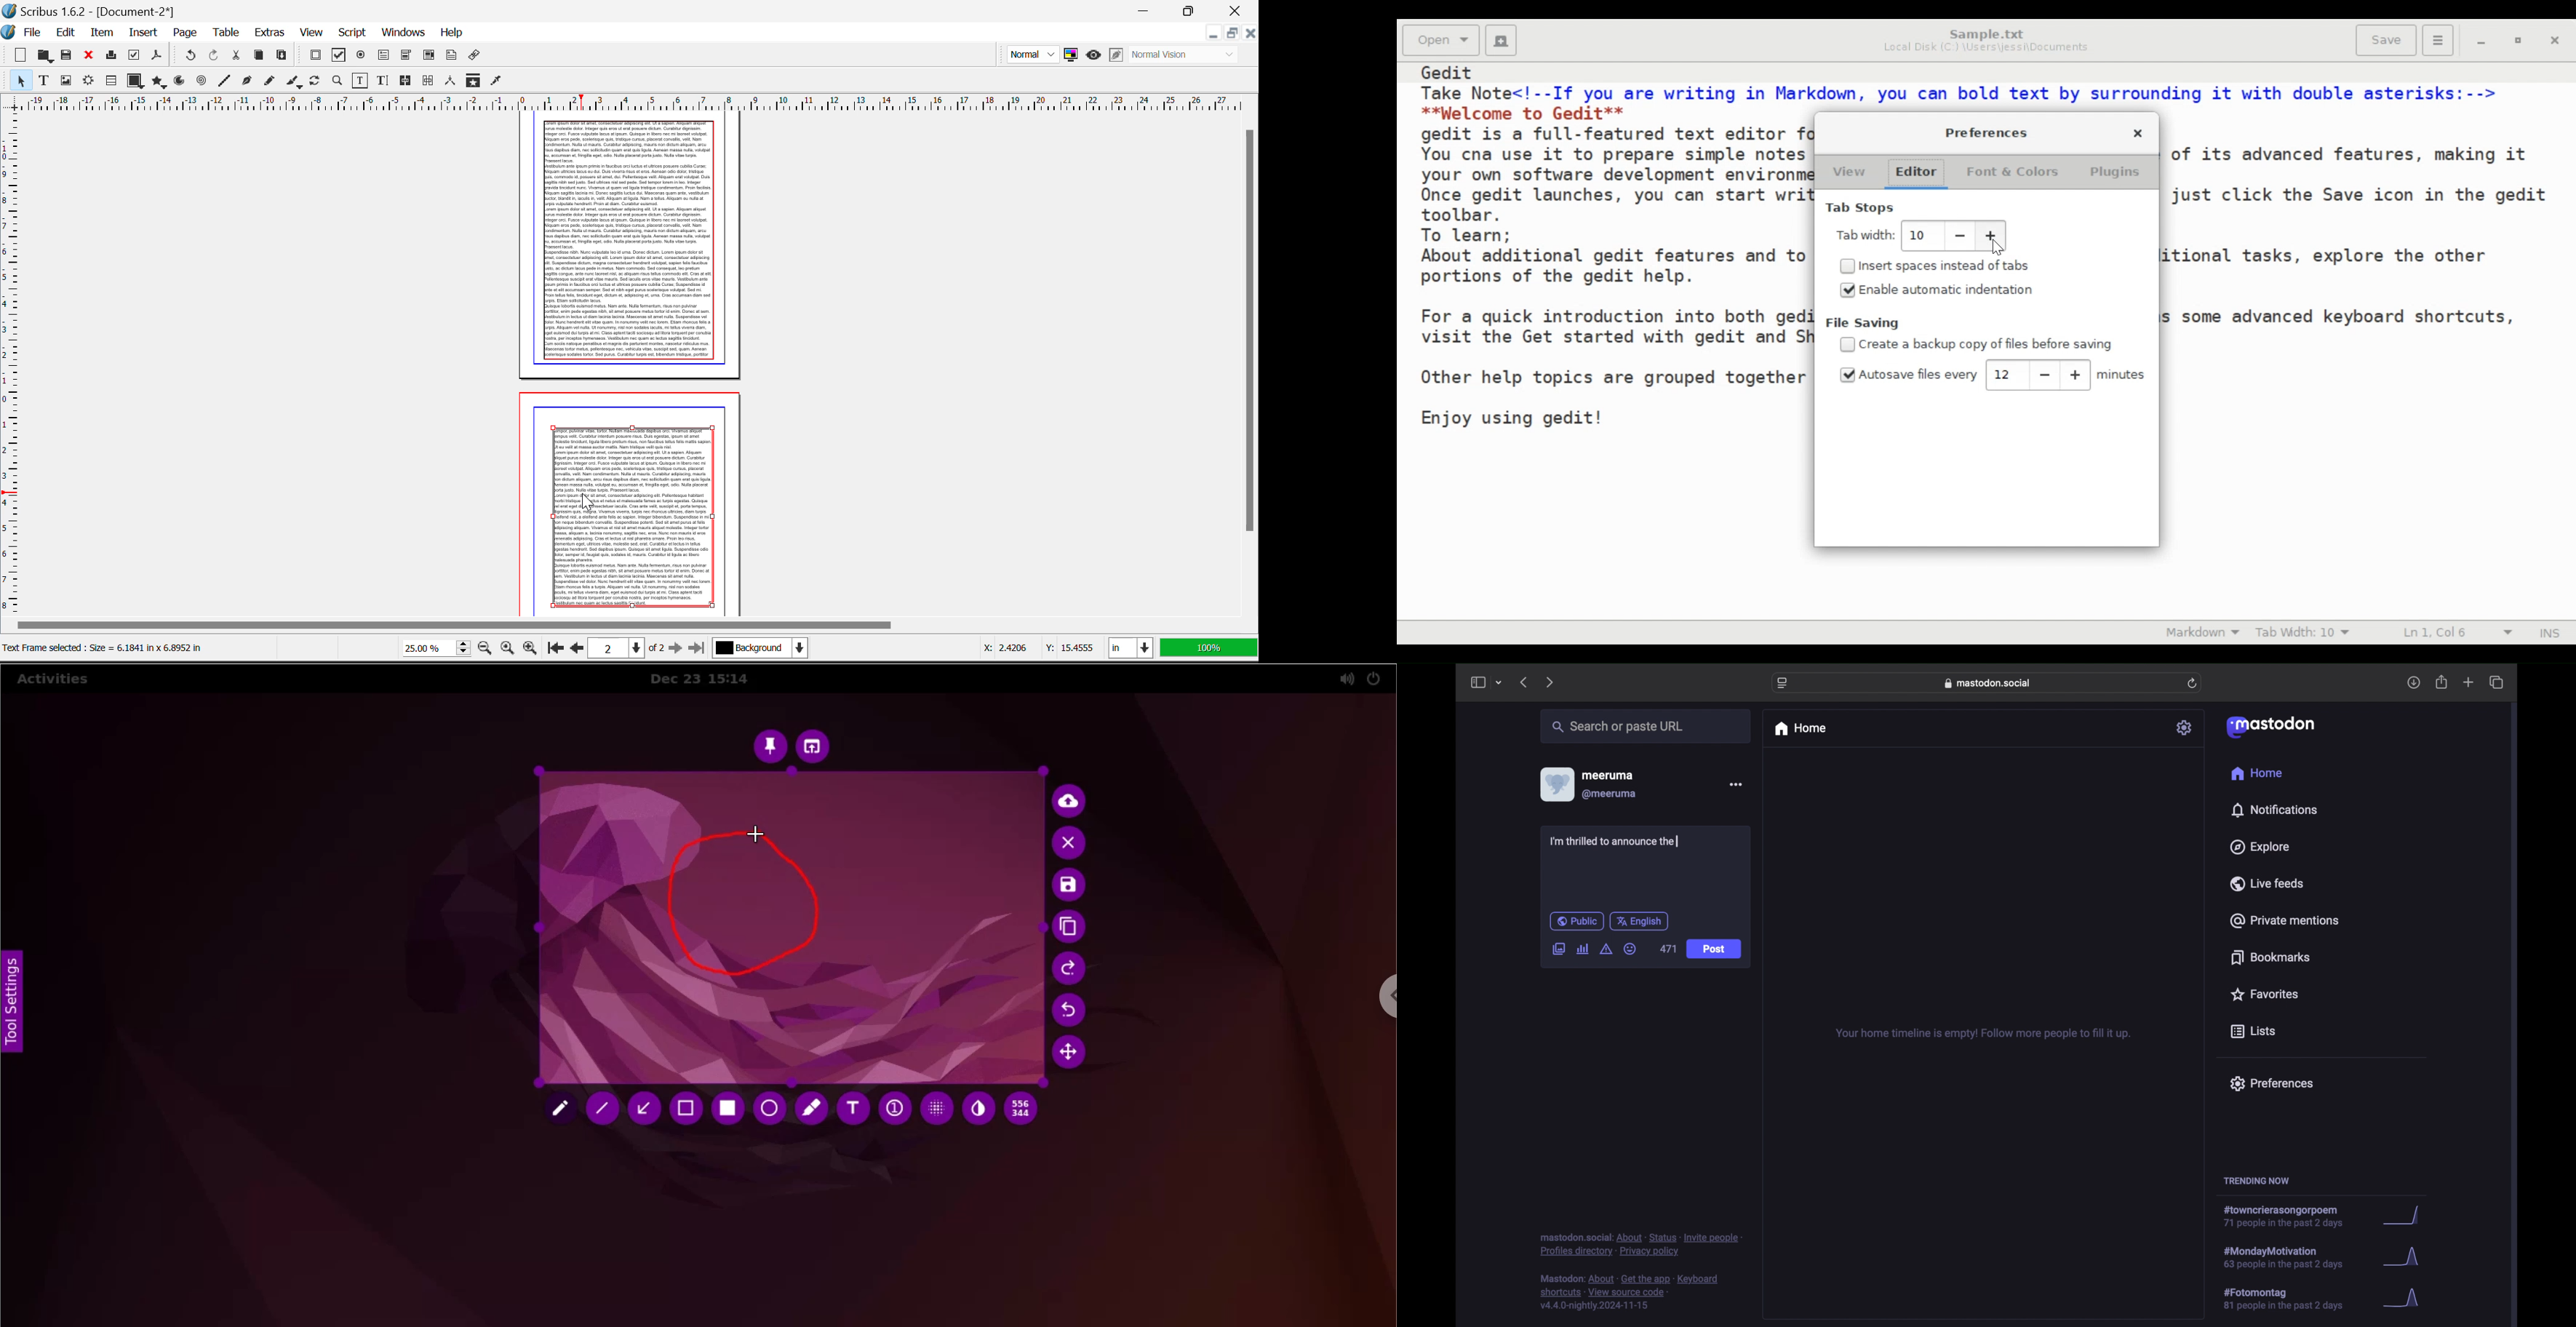 This screenshot has width=2576, height=1344. What do you see at coordinates (311, 33) in the screenshot?
I see `View` at bounding box center [311, 33].